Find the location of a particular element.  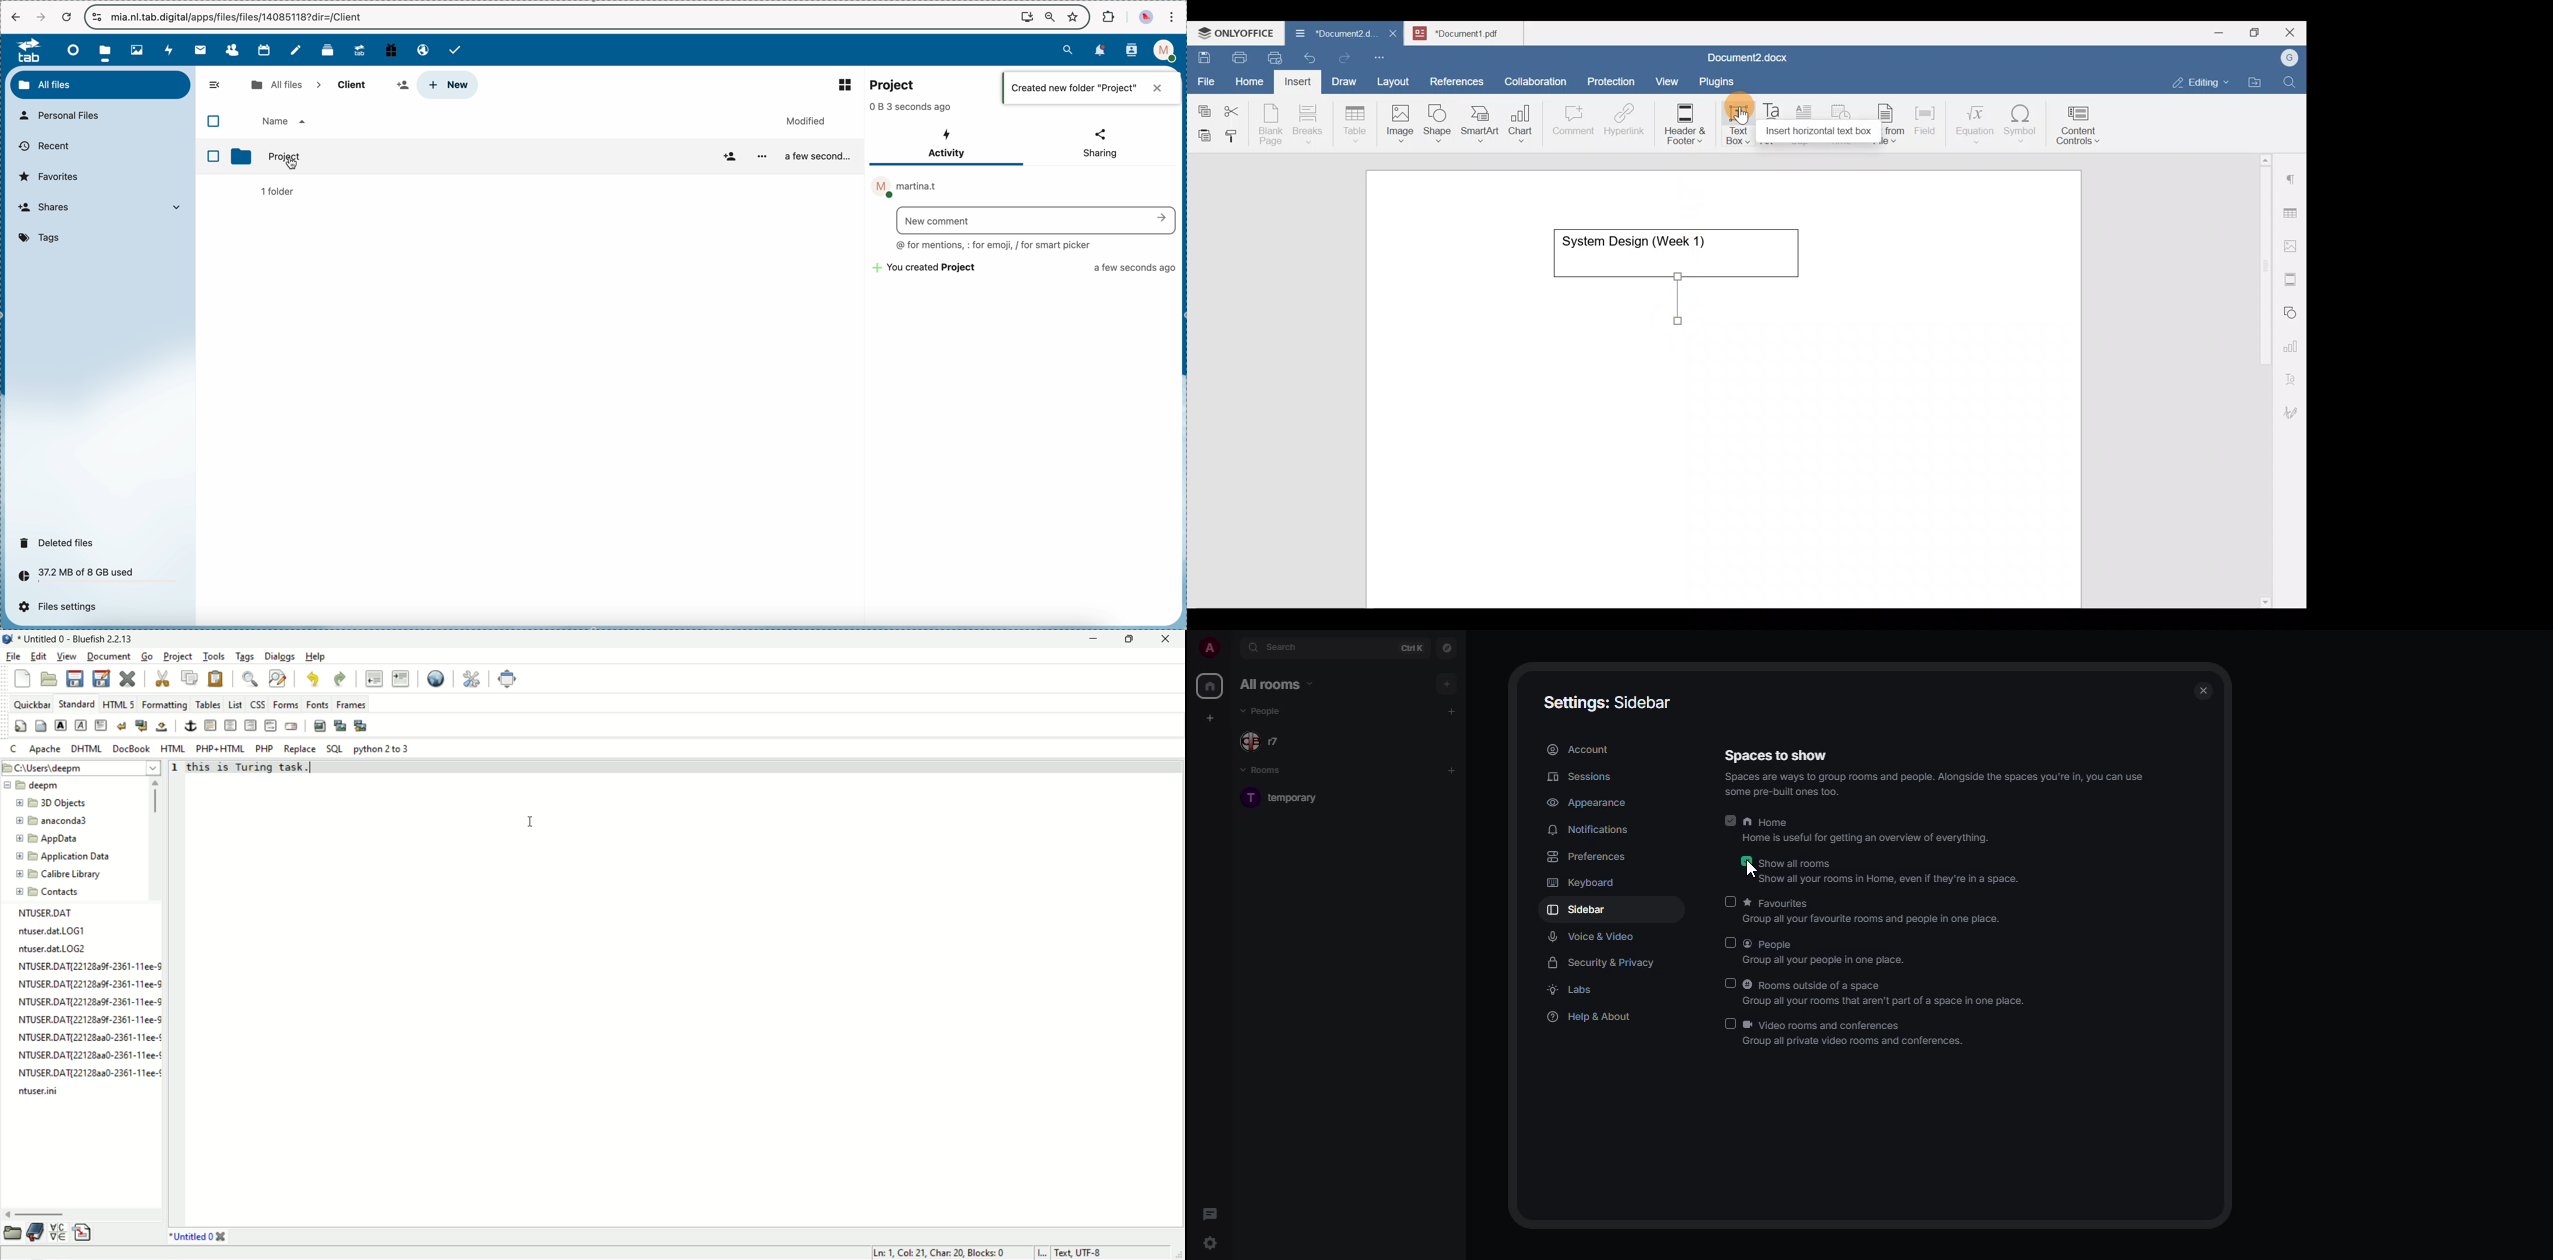

ctrl K is located at coordinates (1408, 648).